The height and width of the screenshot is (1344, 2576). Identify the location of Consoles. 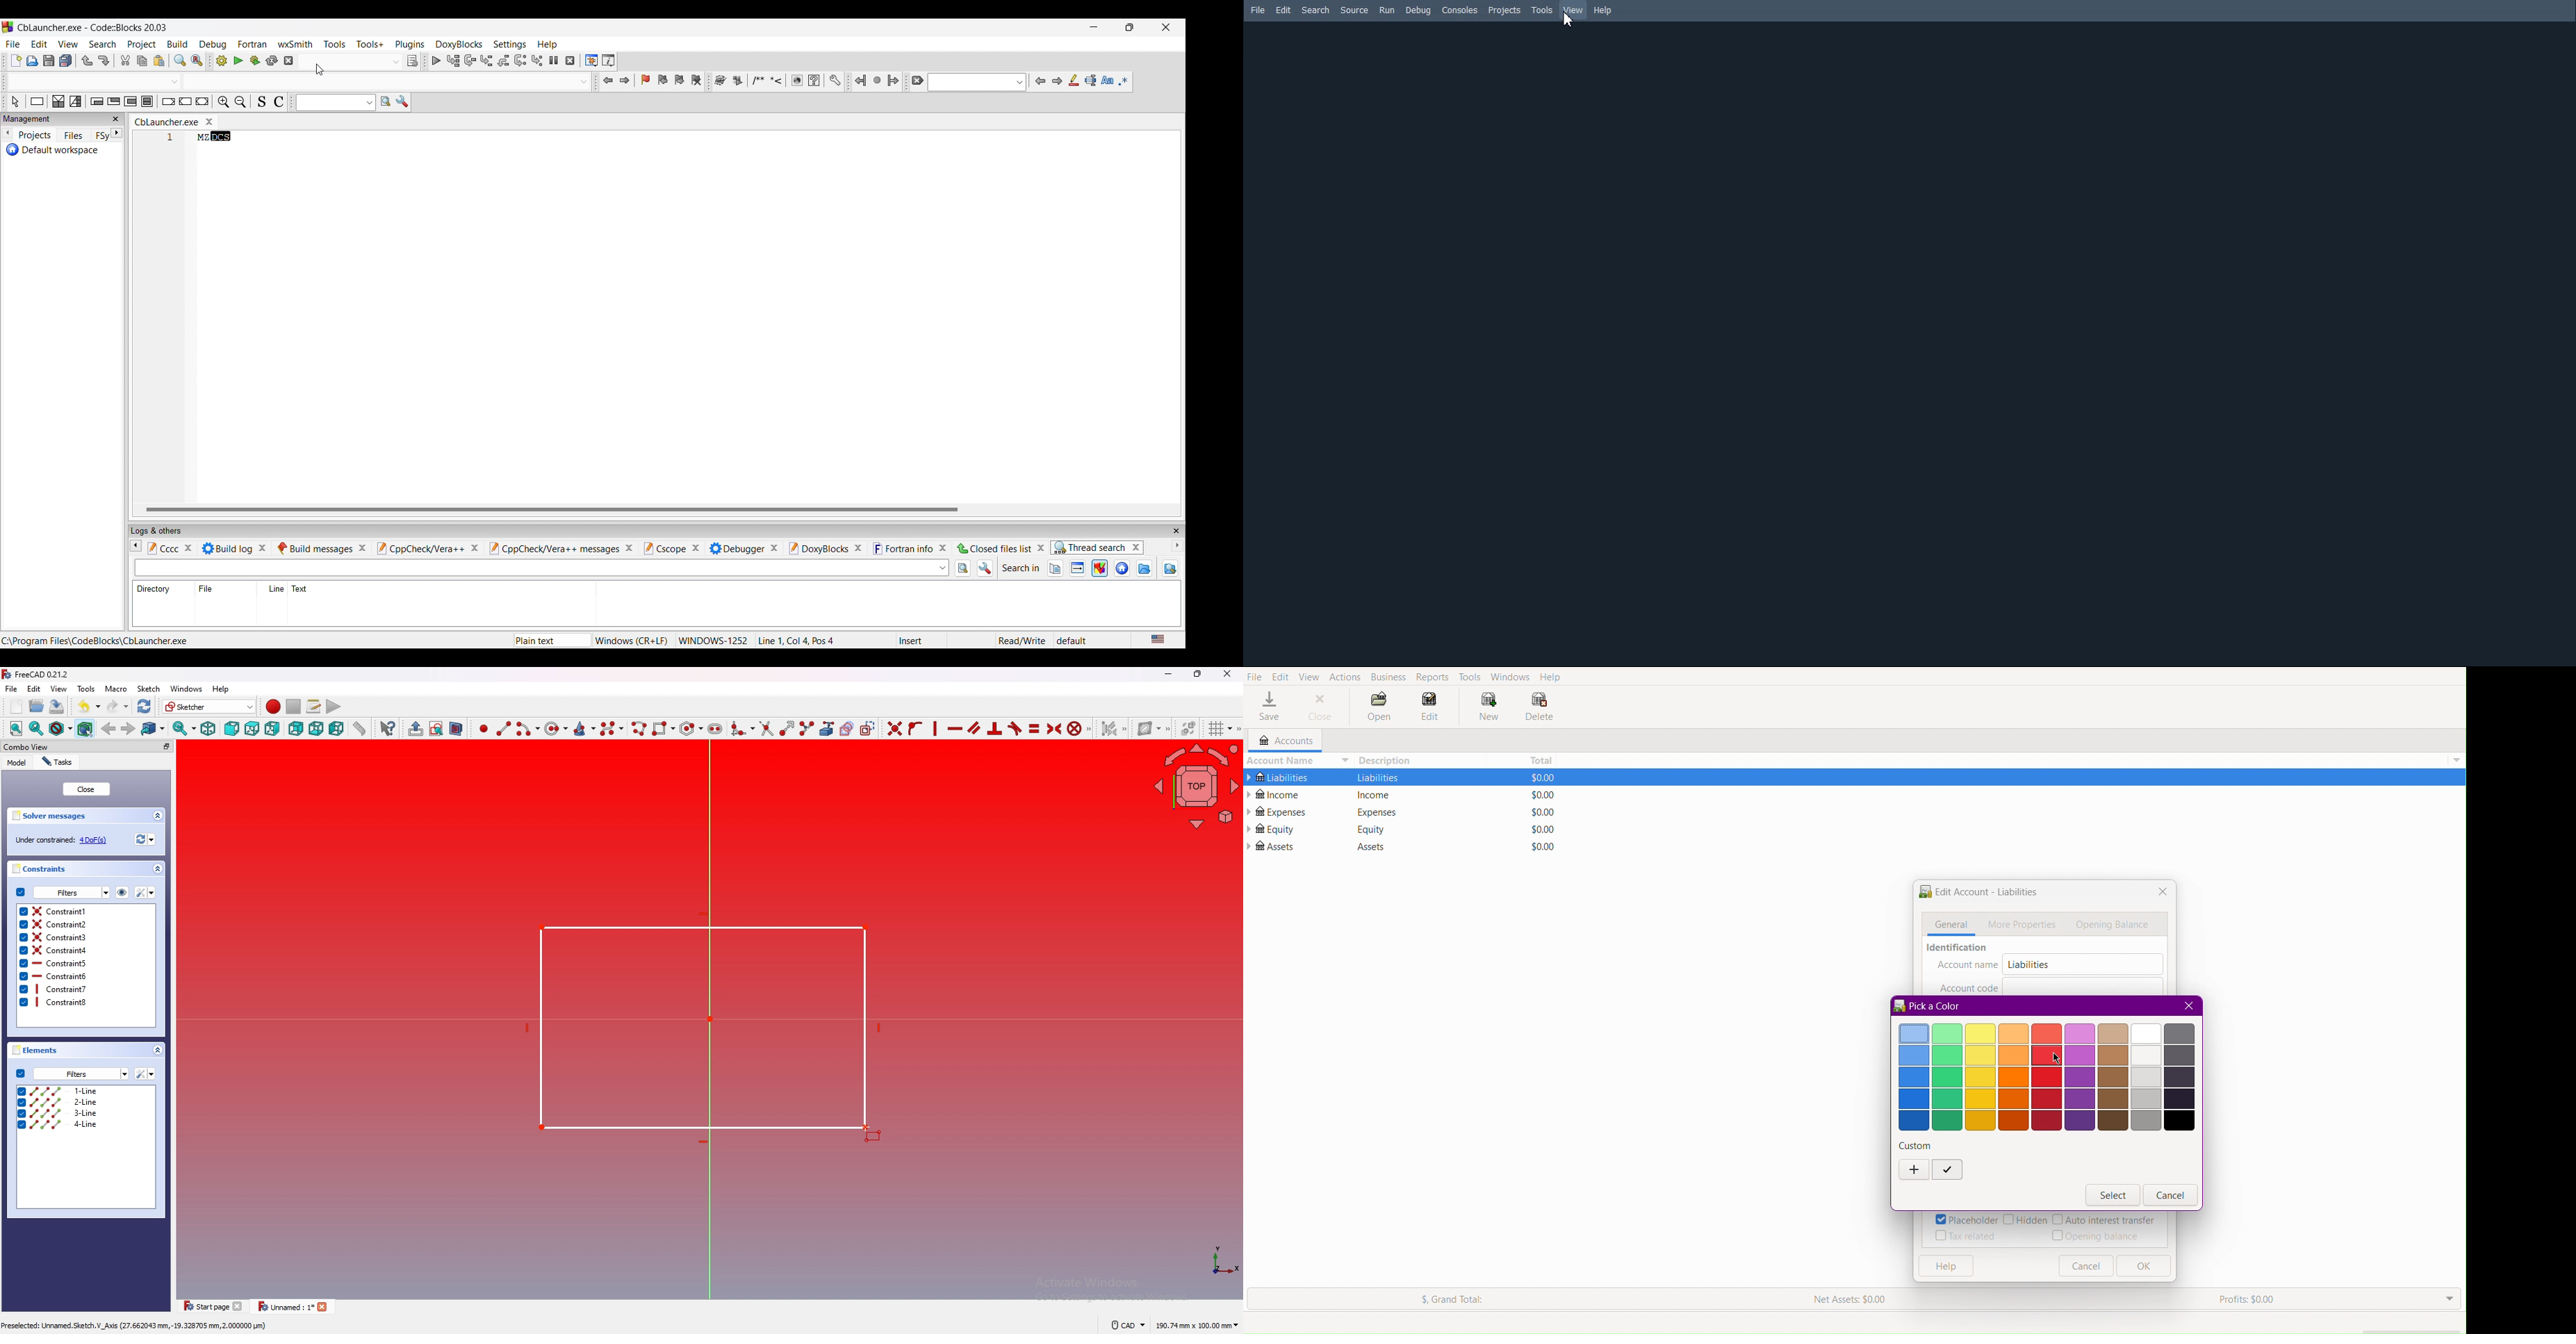
(1460, 10).